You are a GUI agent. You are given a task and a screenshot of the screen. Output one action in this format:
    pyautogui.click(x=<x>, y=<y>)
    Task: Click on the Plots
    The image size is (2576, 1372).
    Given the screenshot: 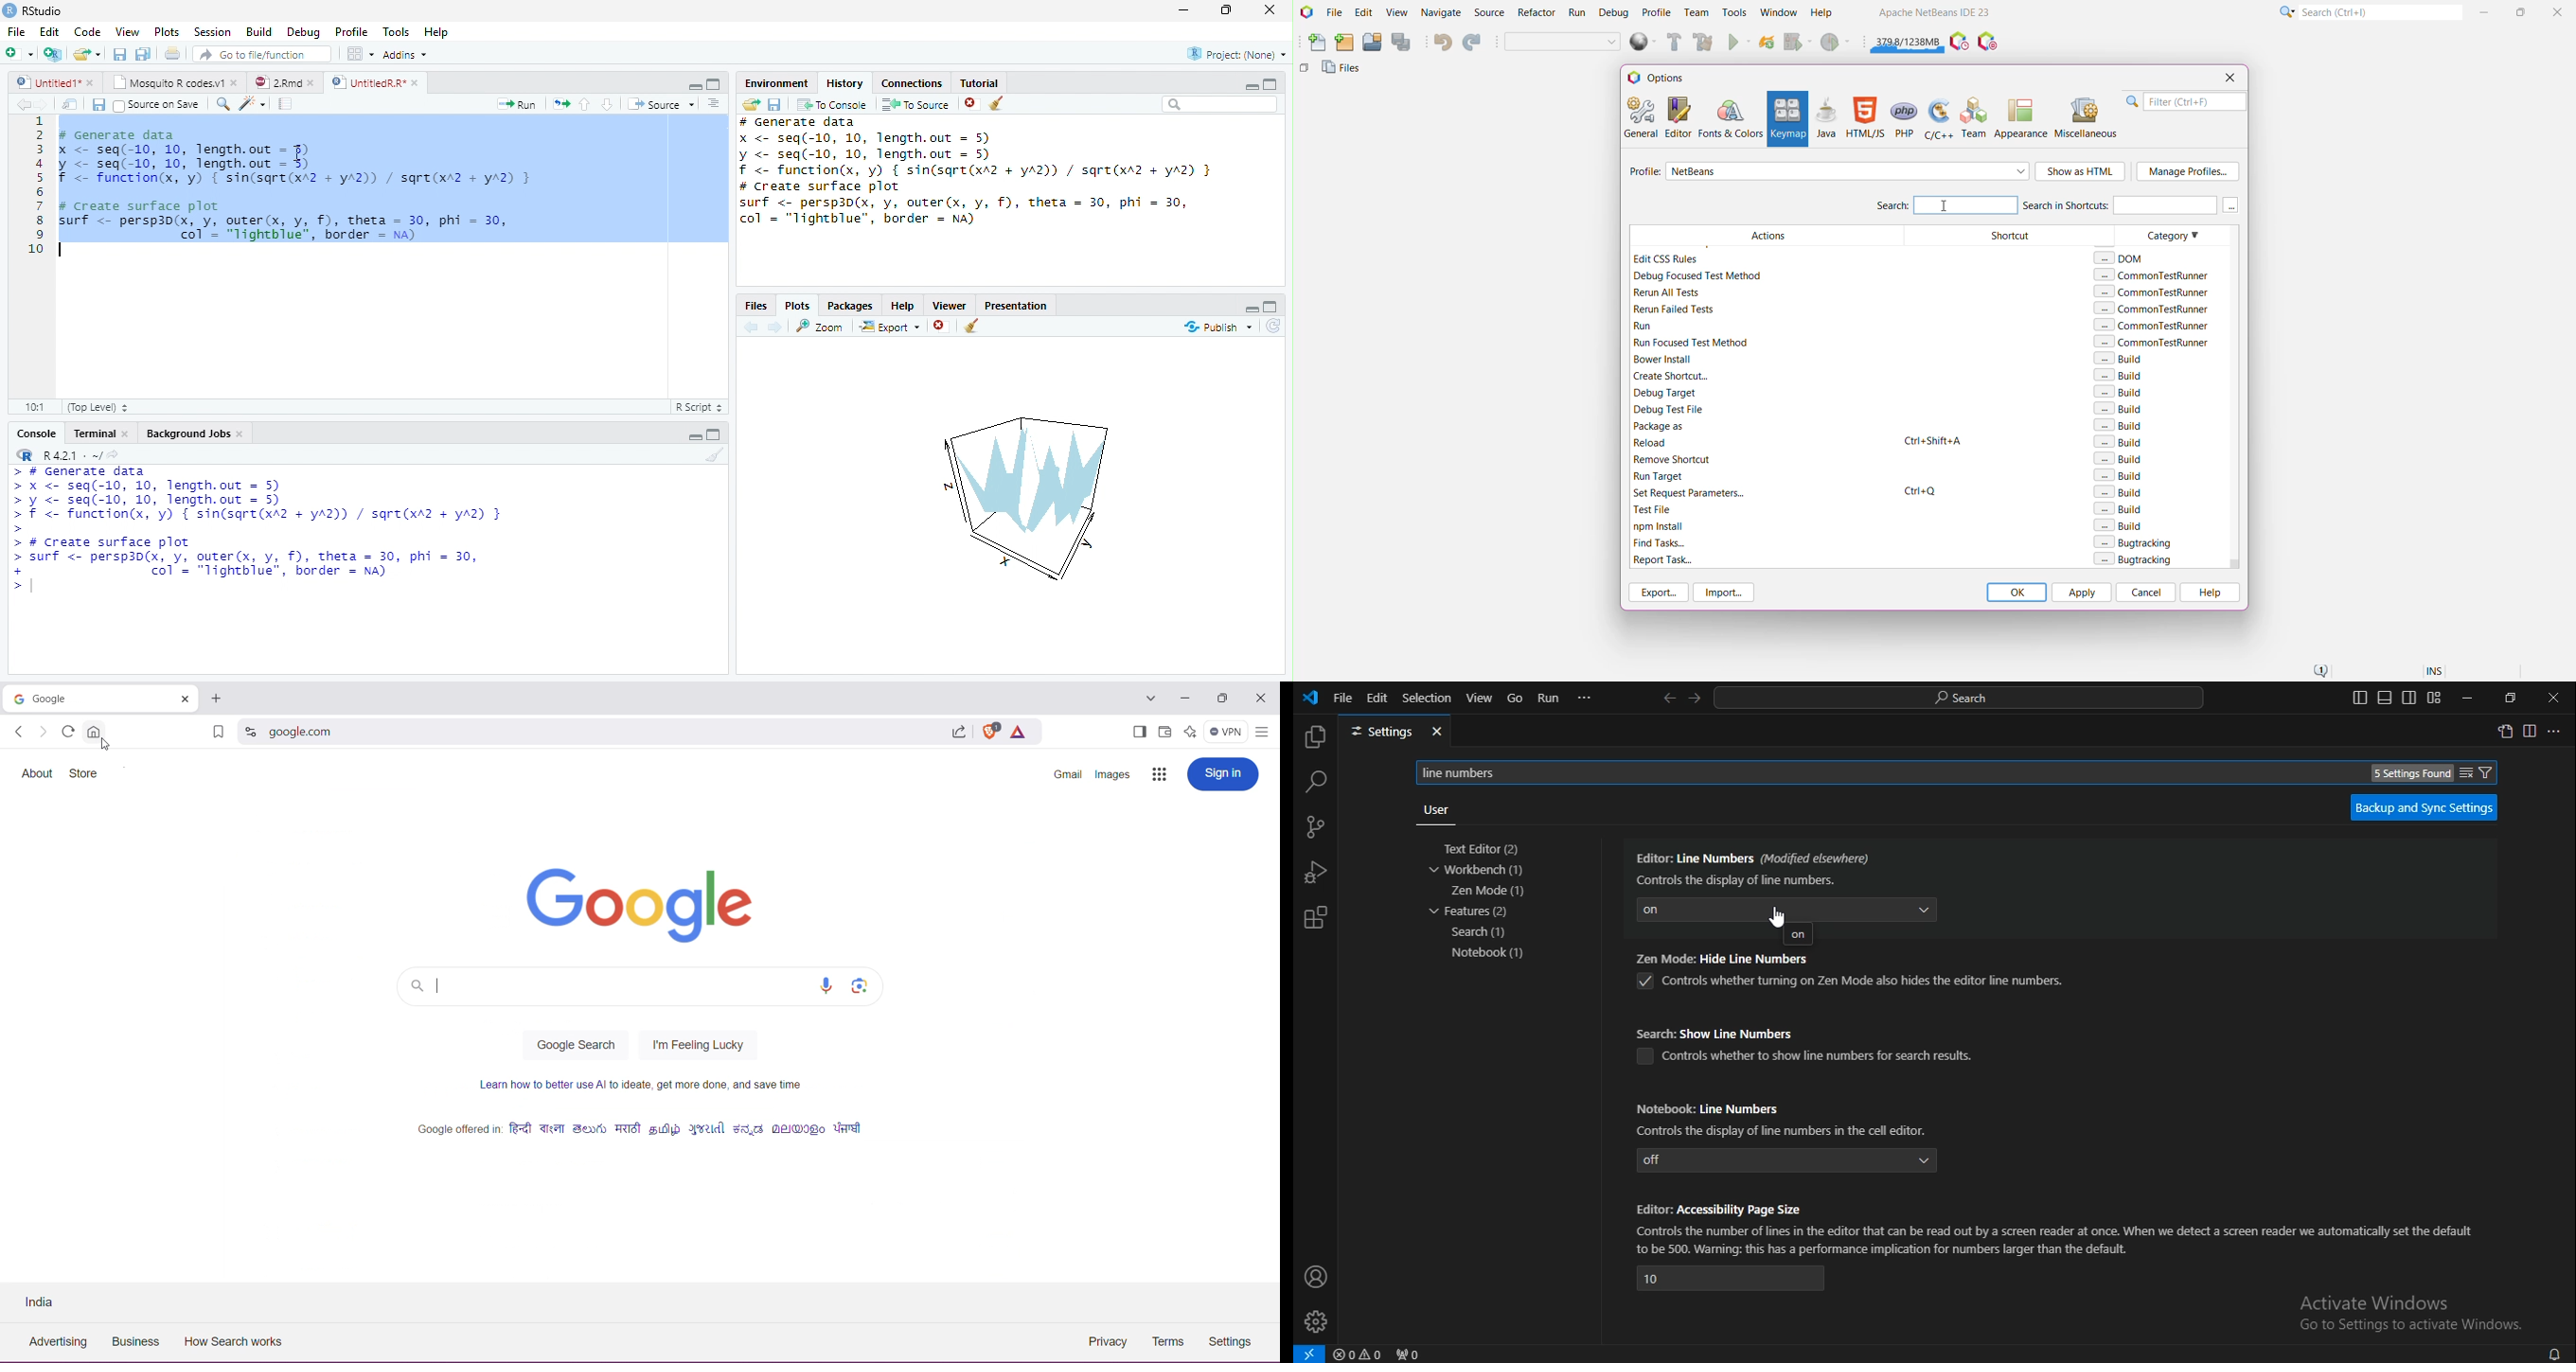 What is the action you would take?
    pyautogui.click(x=798, y=305)
    